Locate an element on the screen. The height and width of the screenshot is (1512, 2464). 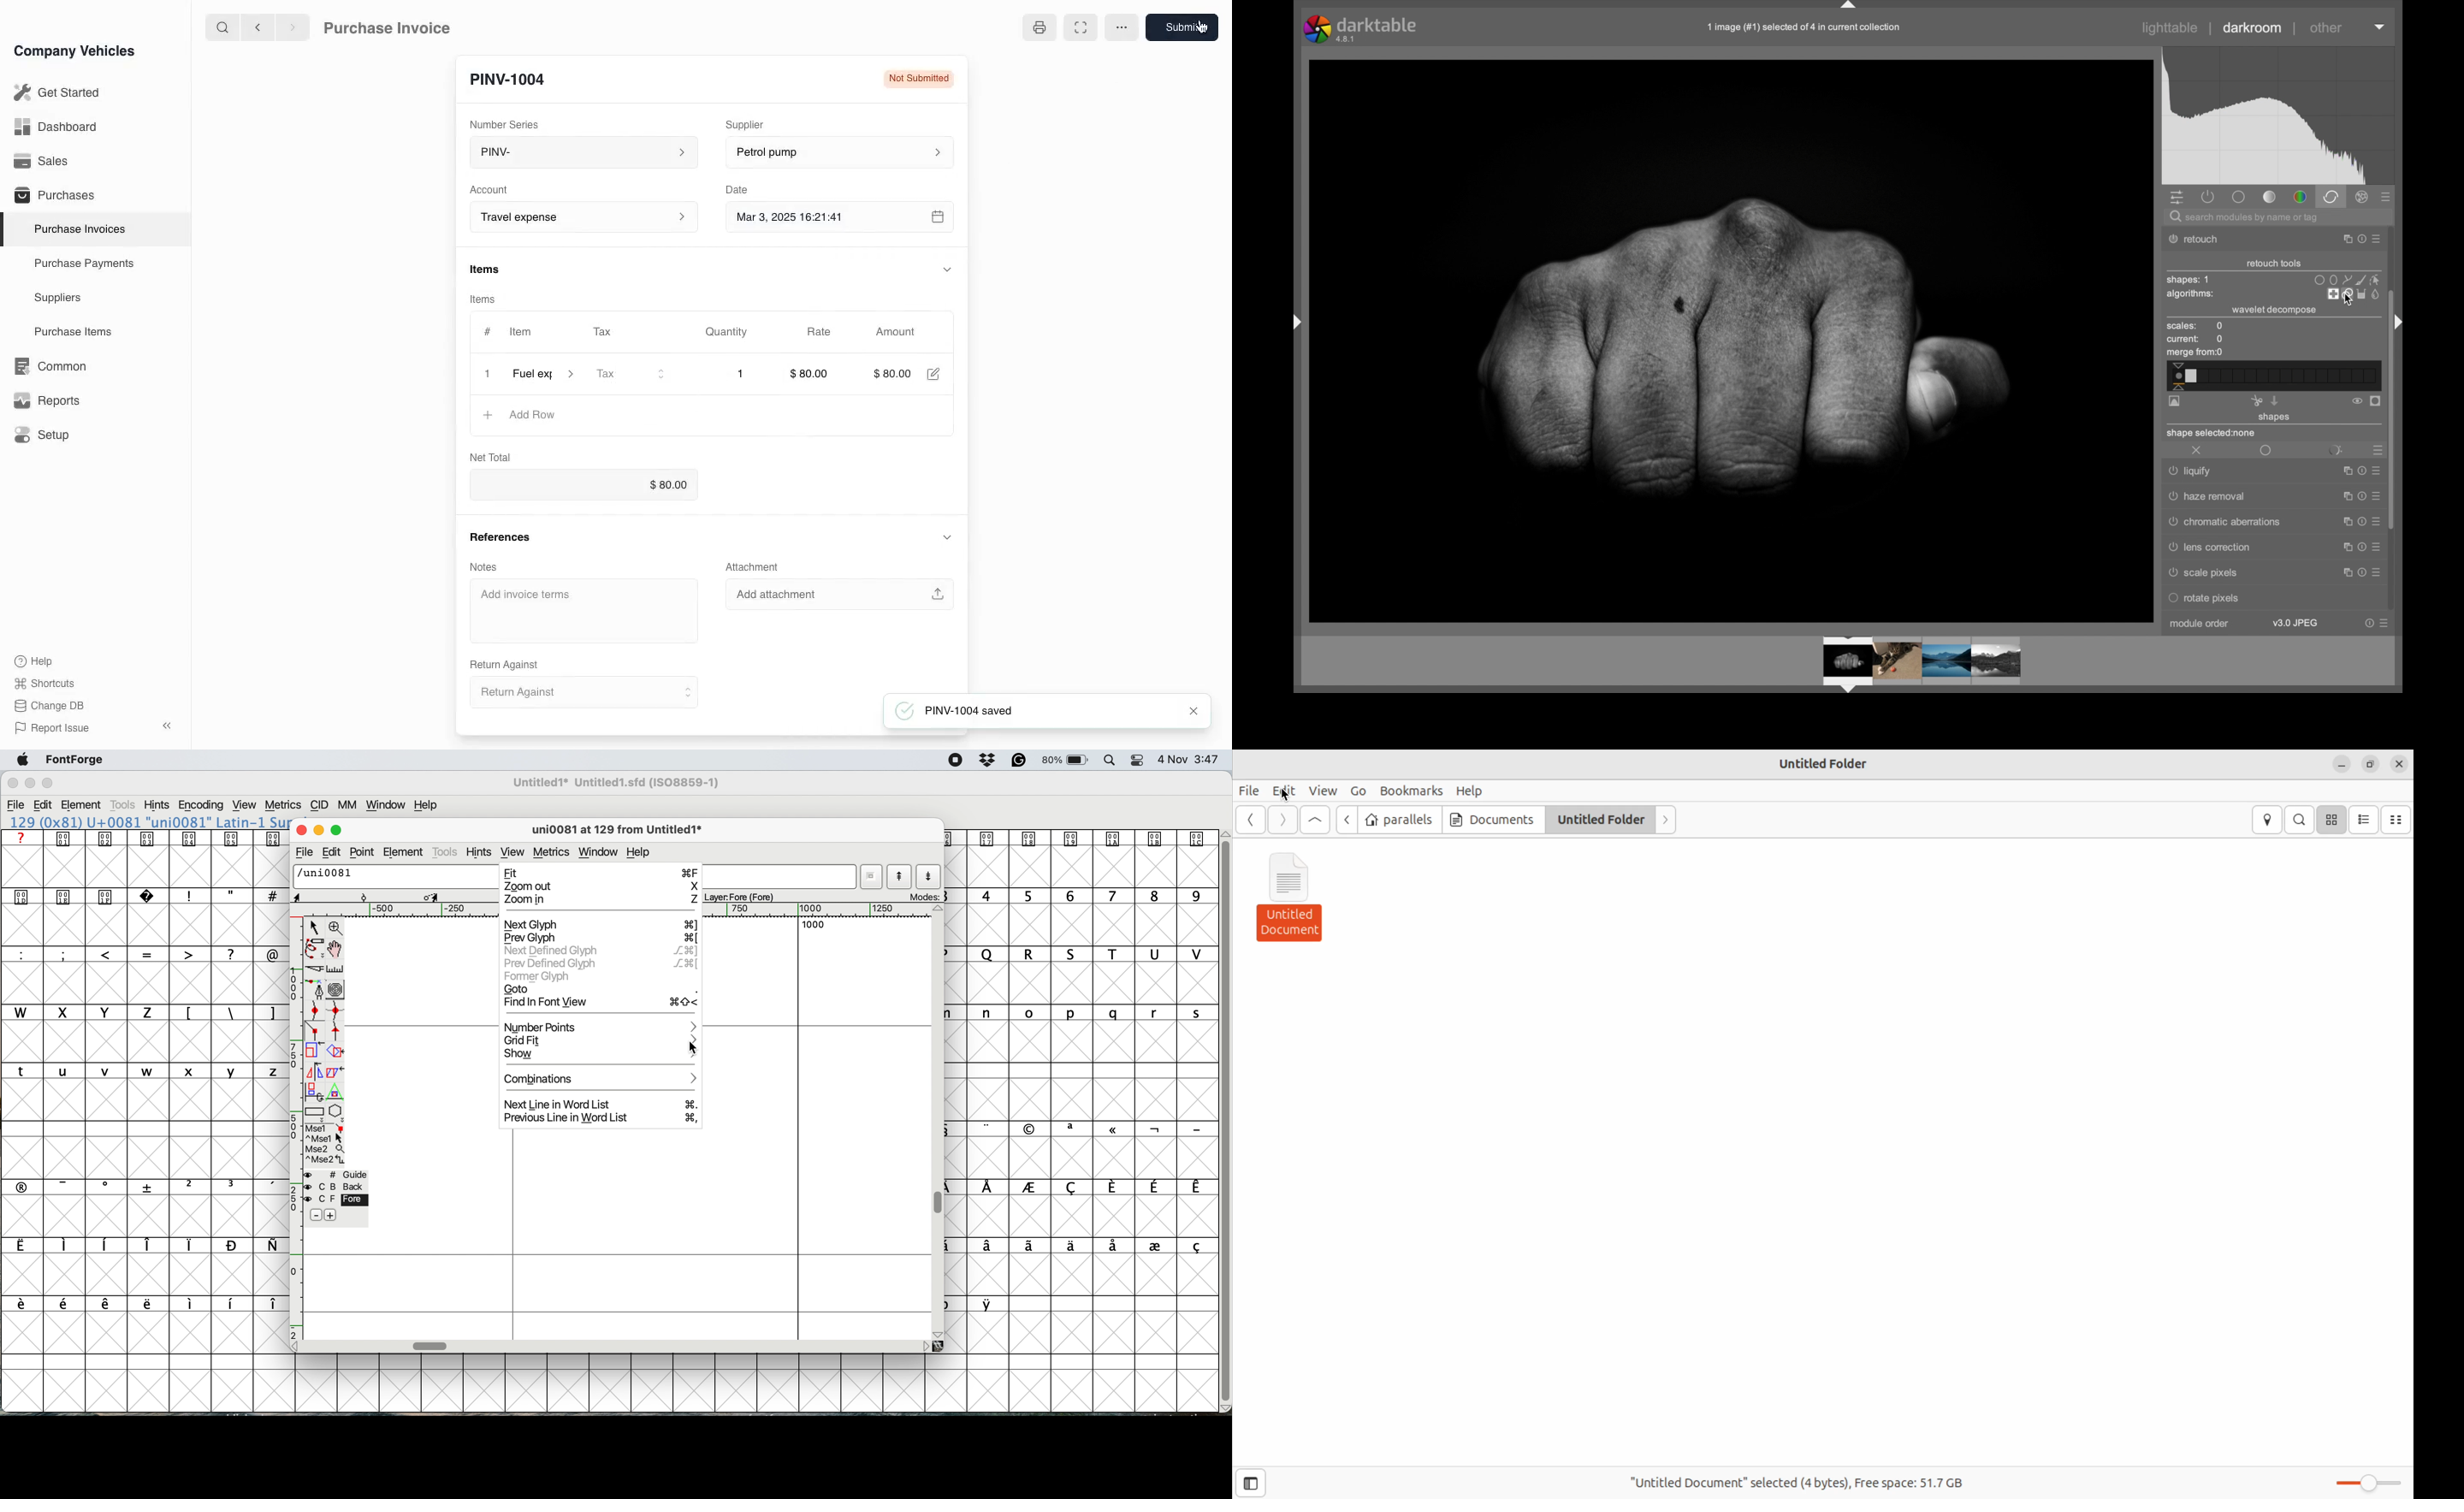
Sales is located at coordinates (42, 161).